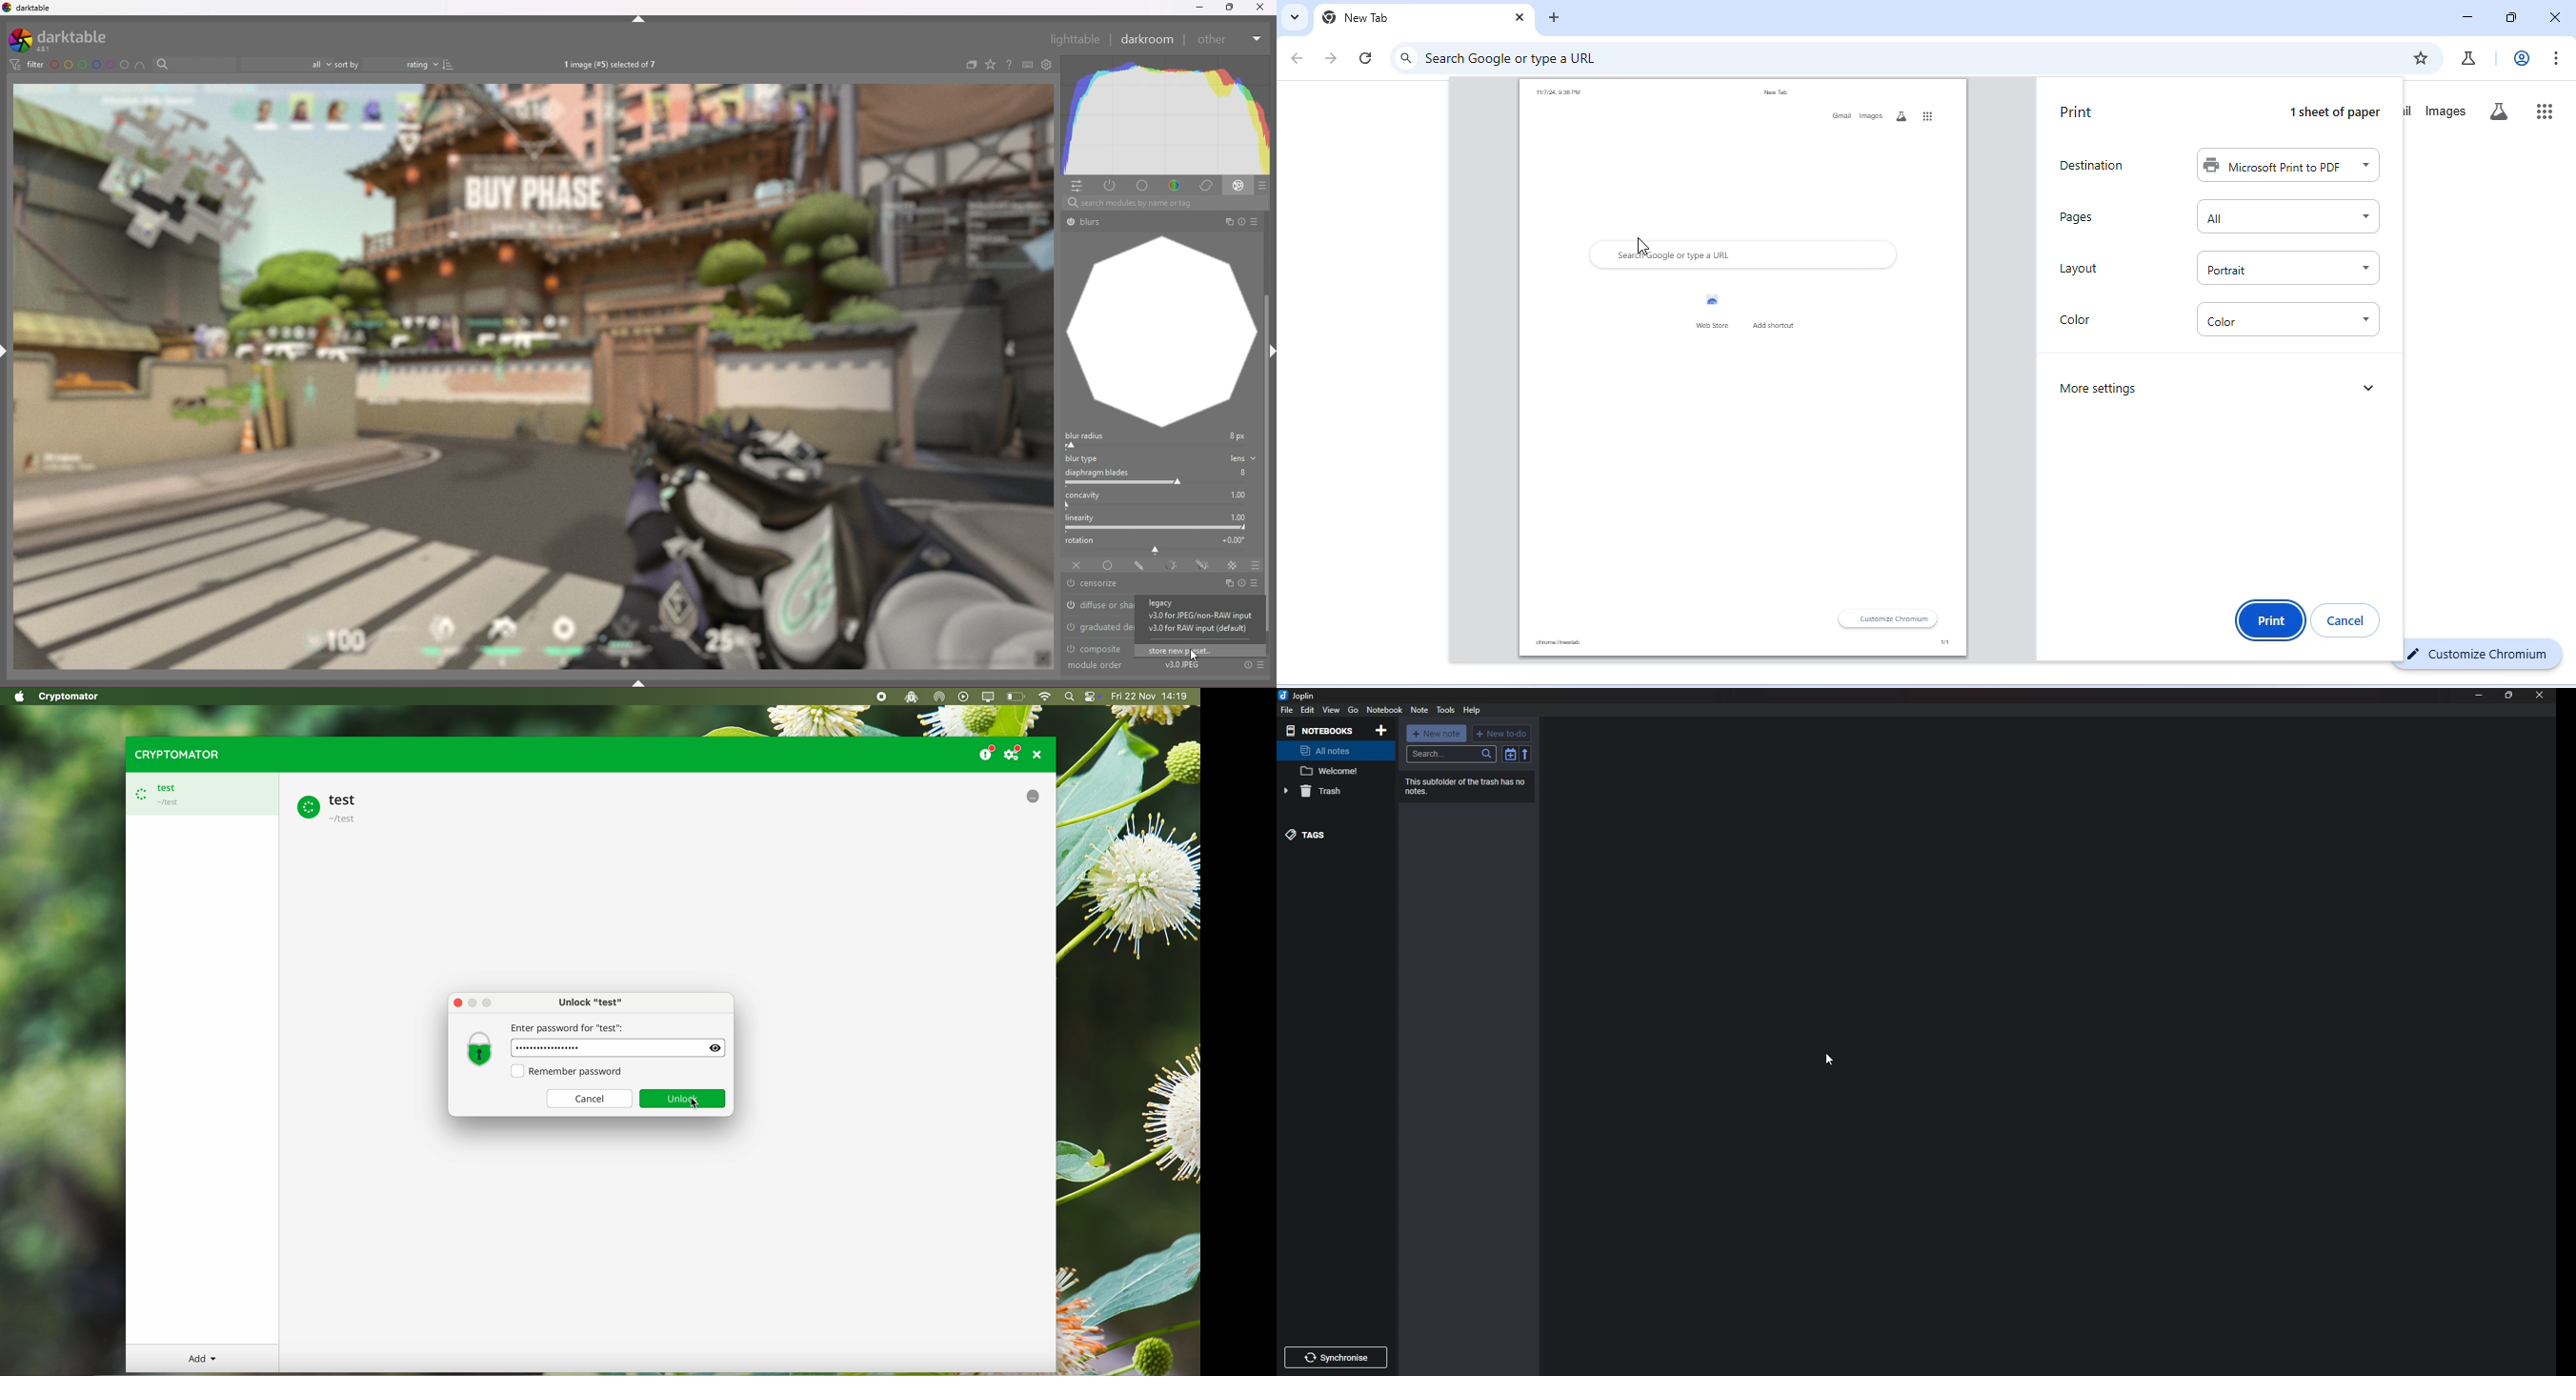 This screenshot has width=2576, height=1400. Describe the element at coordinates (1510, 754) in the screenshot. I see `Toggle sort` at that location.